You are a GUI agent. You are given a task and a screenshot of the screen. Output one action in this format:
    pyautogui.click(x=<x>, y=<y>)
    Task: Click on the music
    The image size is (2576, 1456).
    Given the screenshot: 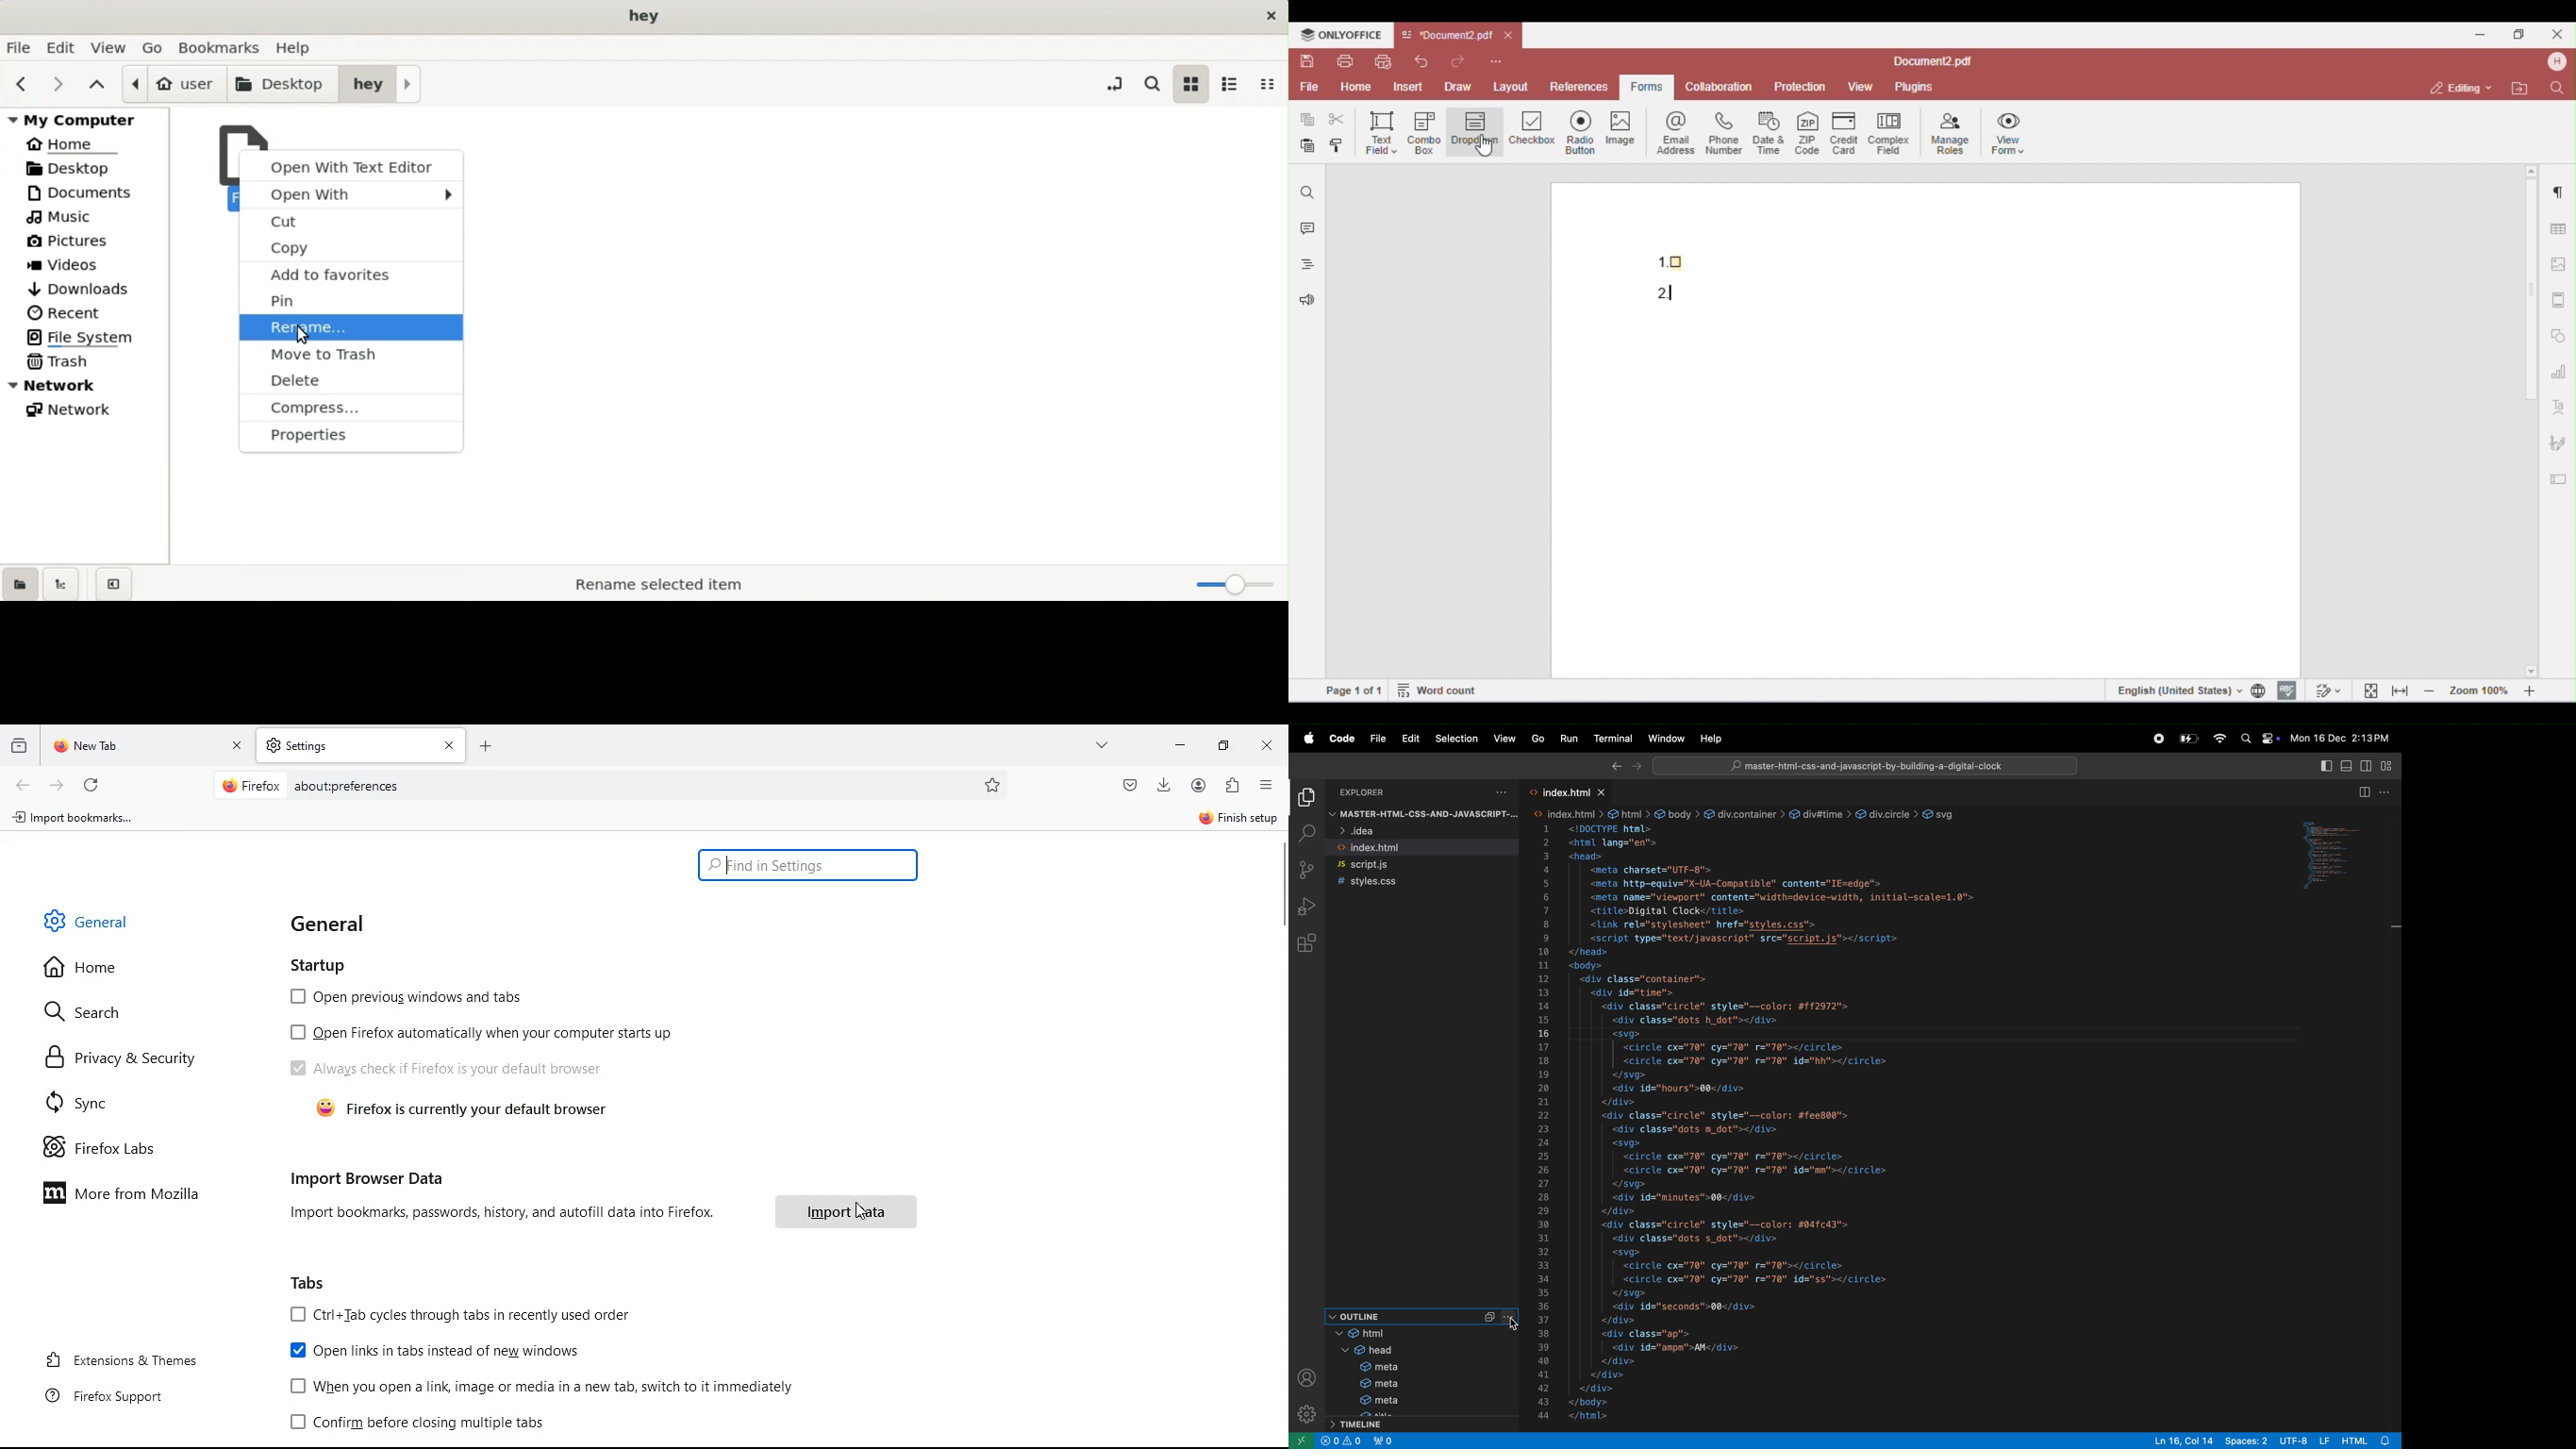 What is the action you would take?
    pyautogui.click(x=64, y=218)
    